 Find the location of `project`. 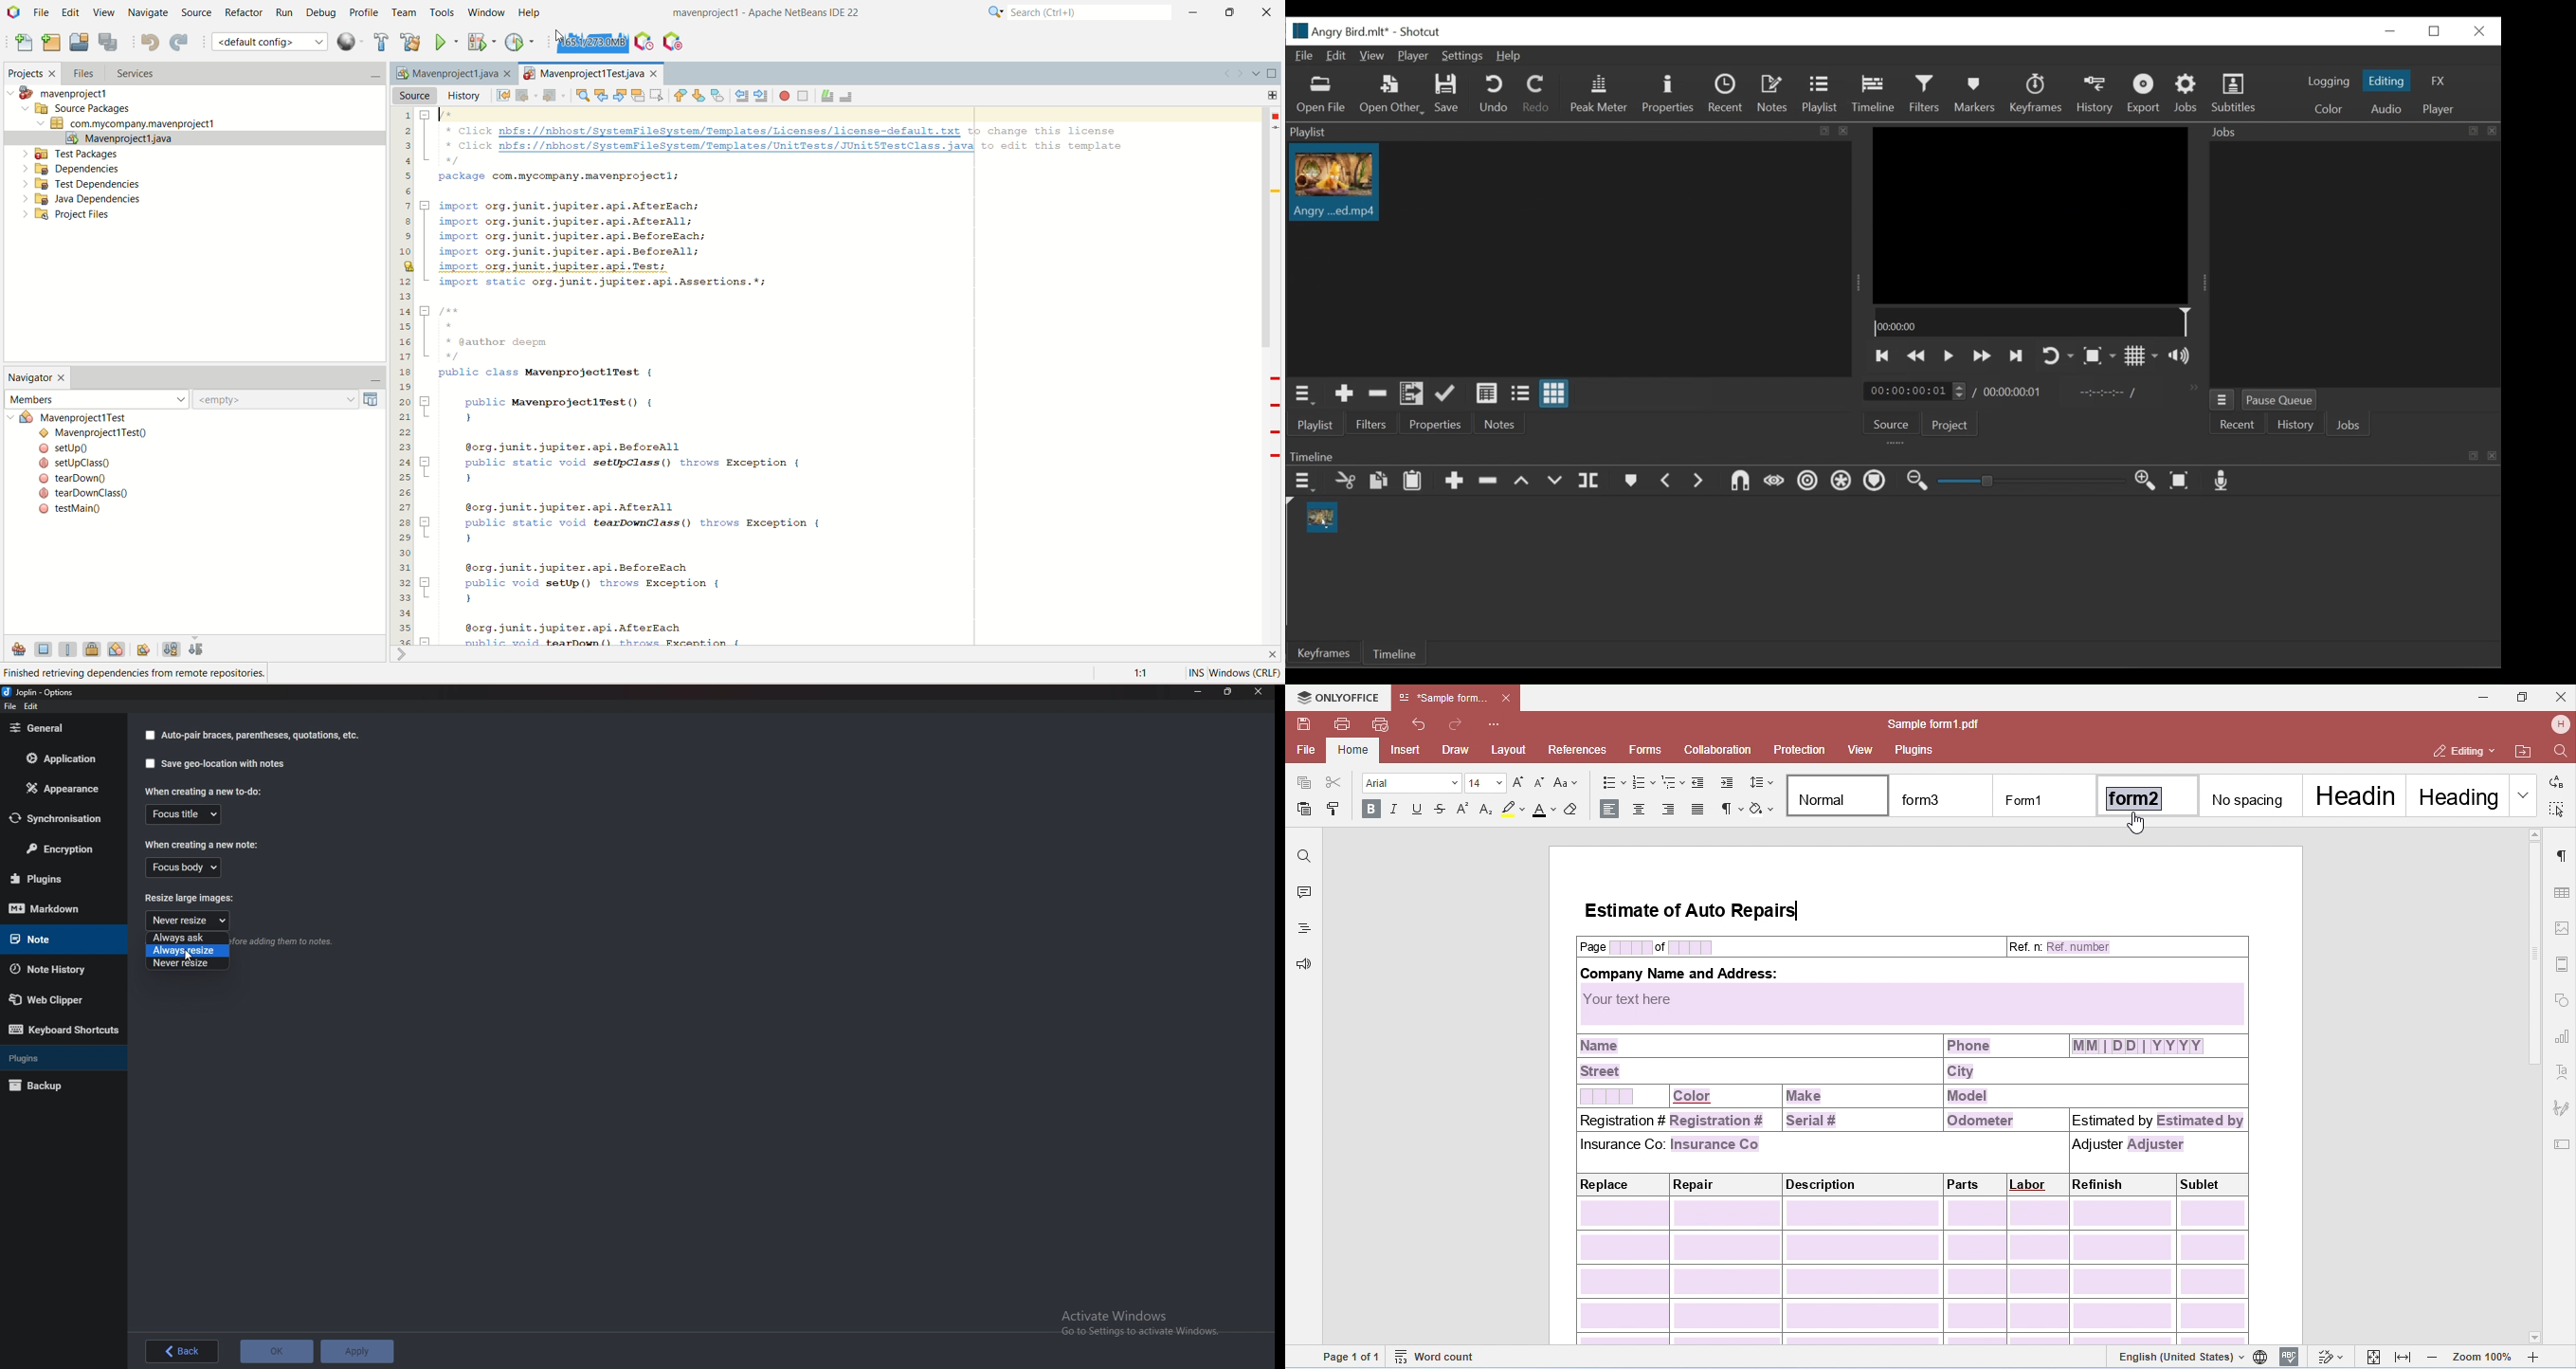

project is located at coordinates (589, 74).